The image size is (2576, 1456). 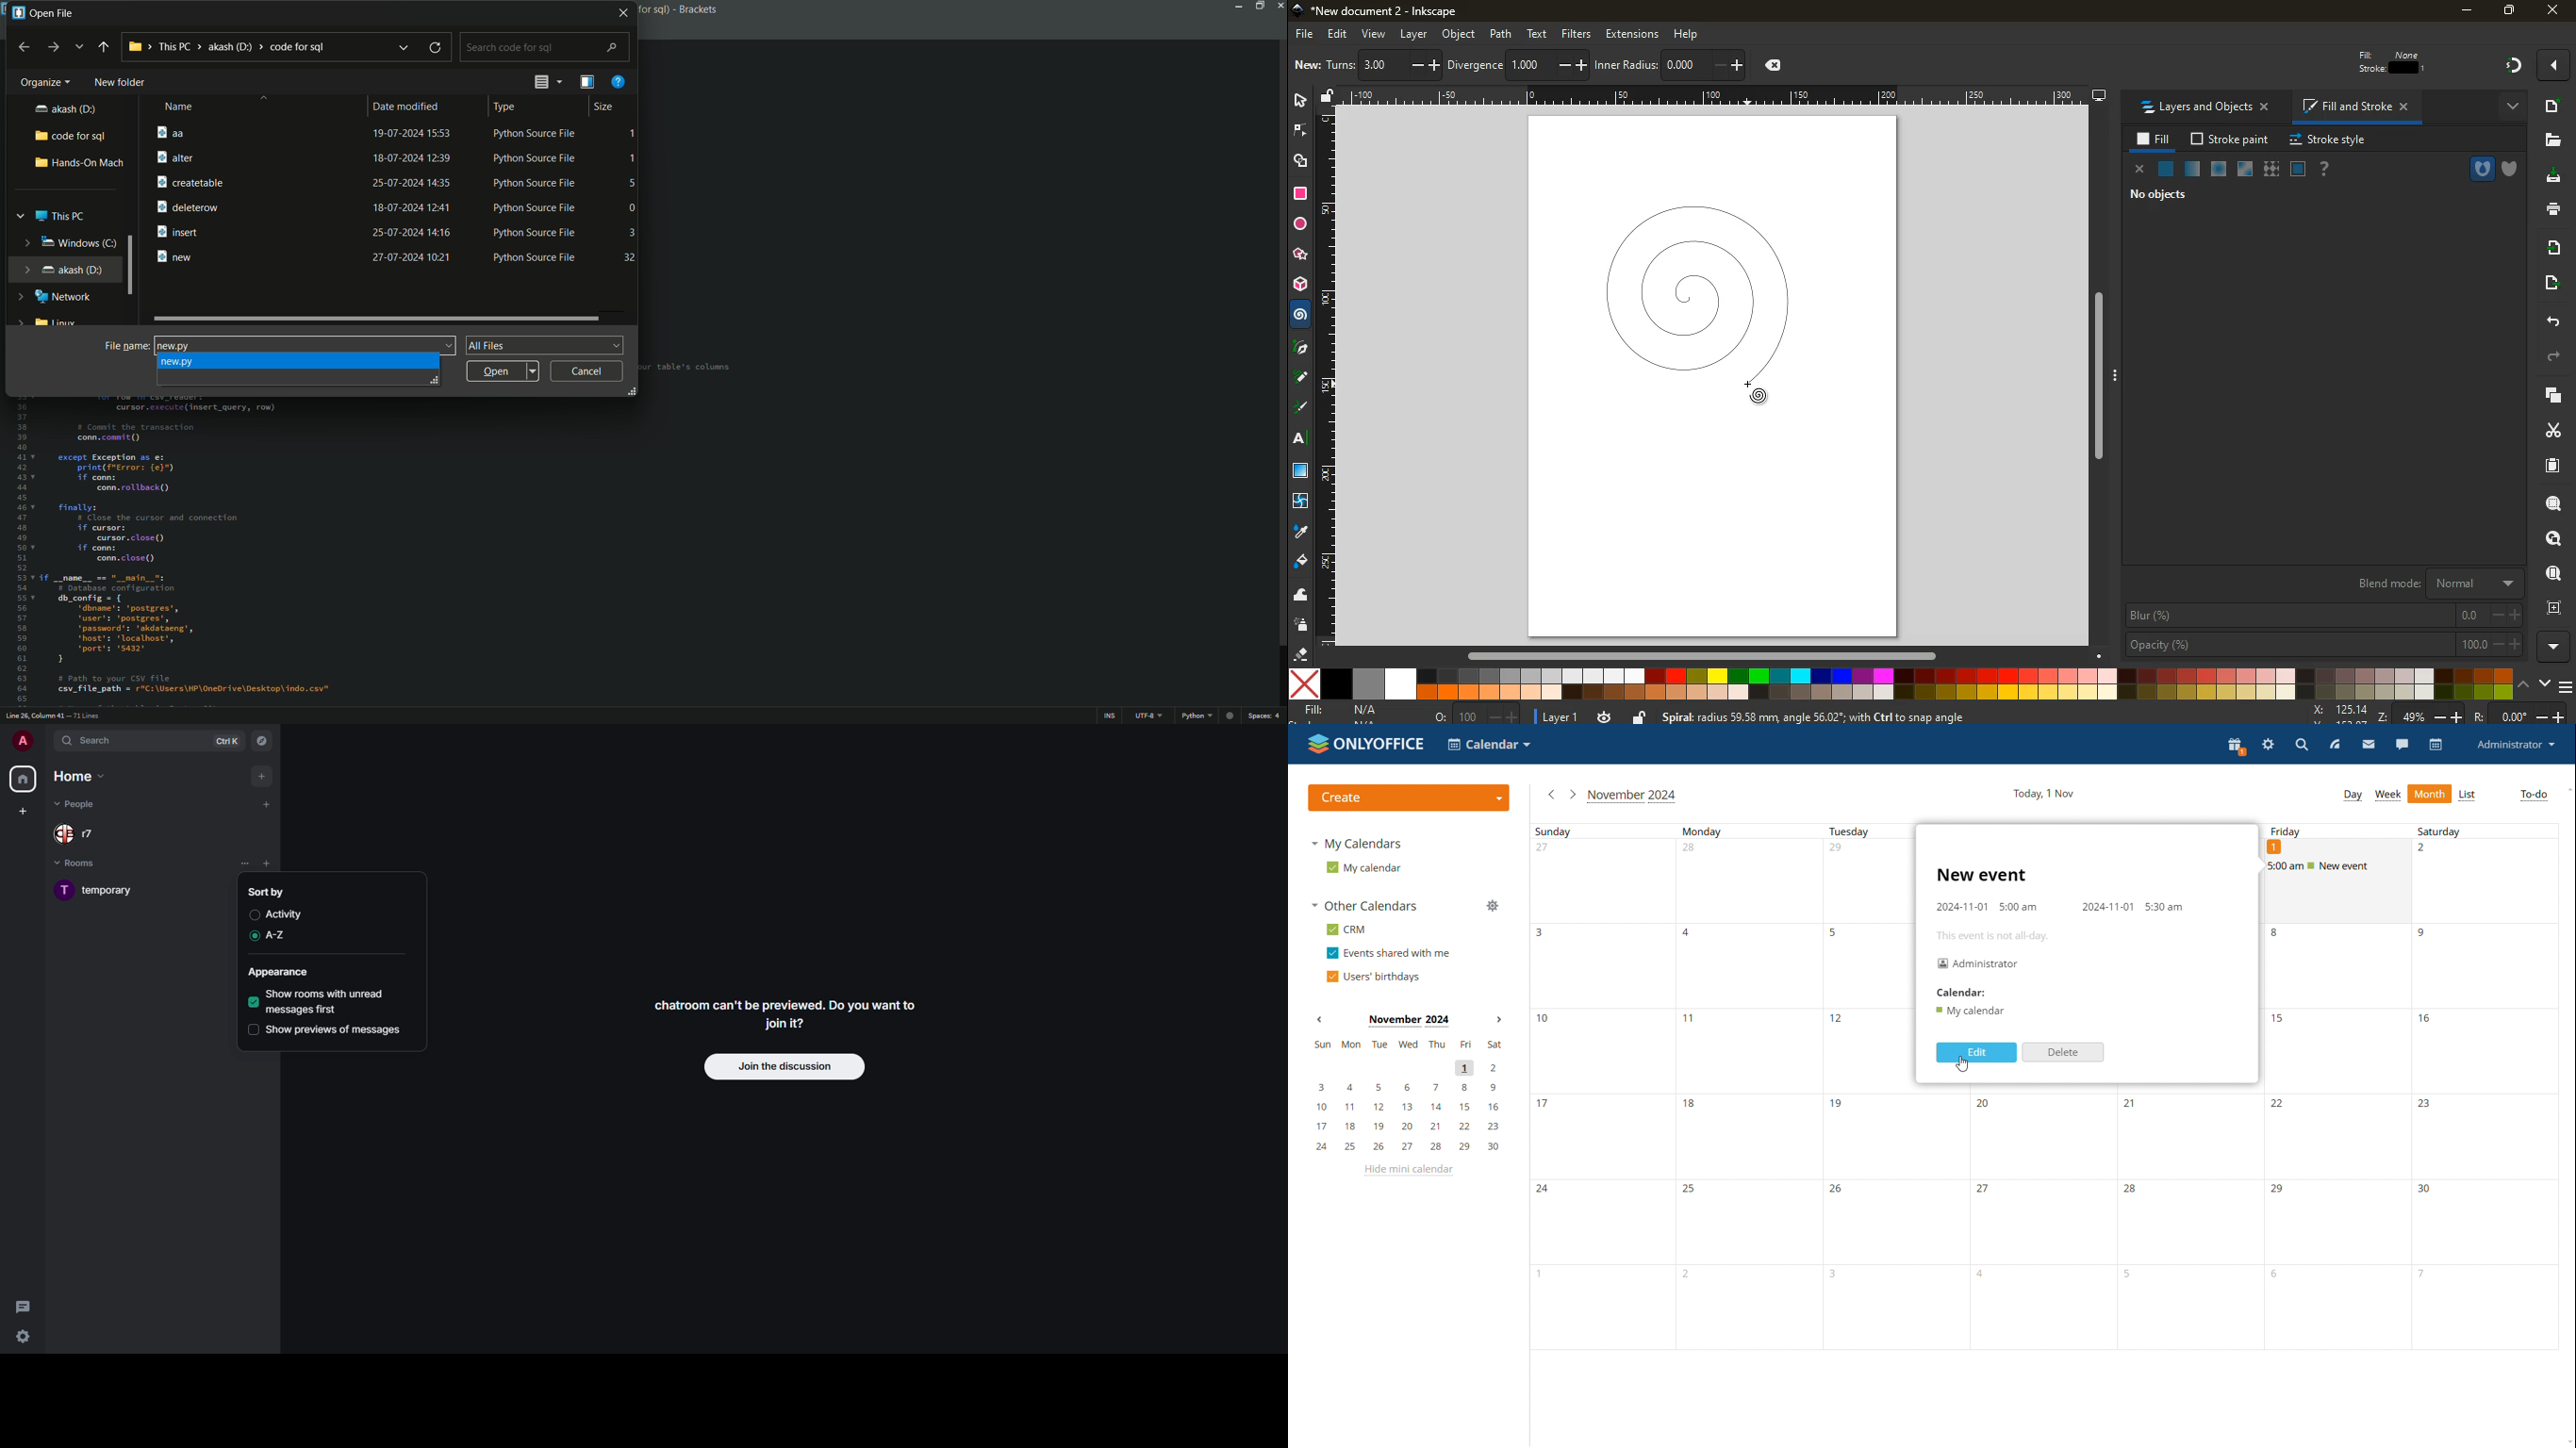 What do you see at coordinates (2483, 1087) in the screenshot?
I see `Saturdays` at bounding box center [2483, 1087].